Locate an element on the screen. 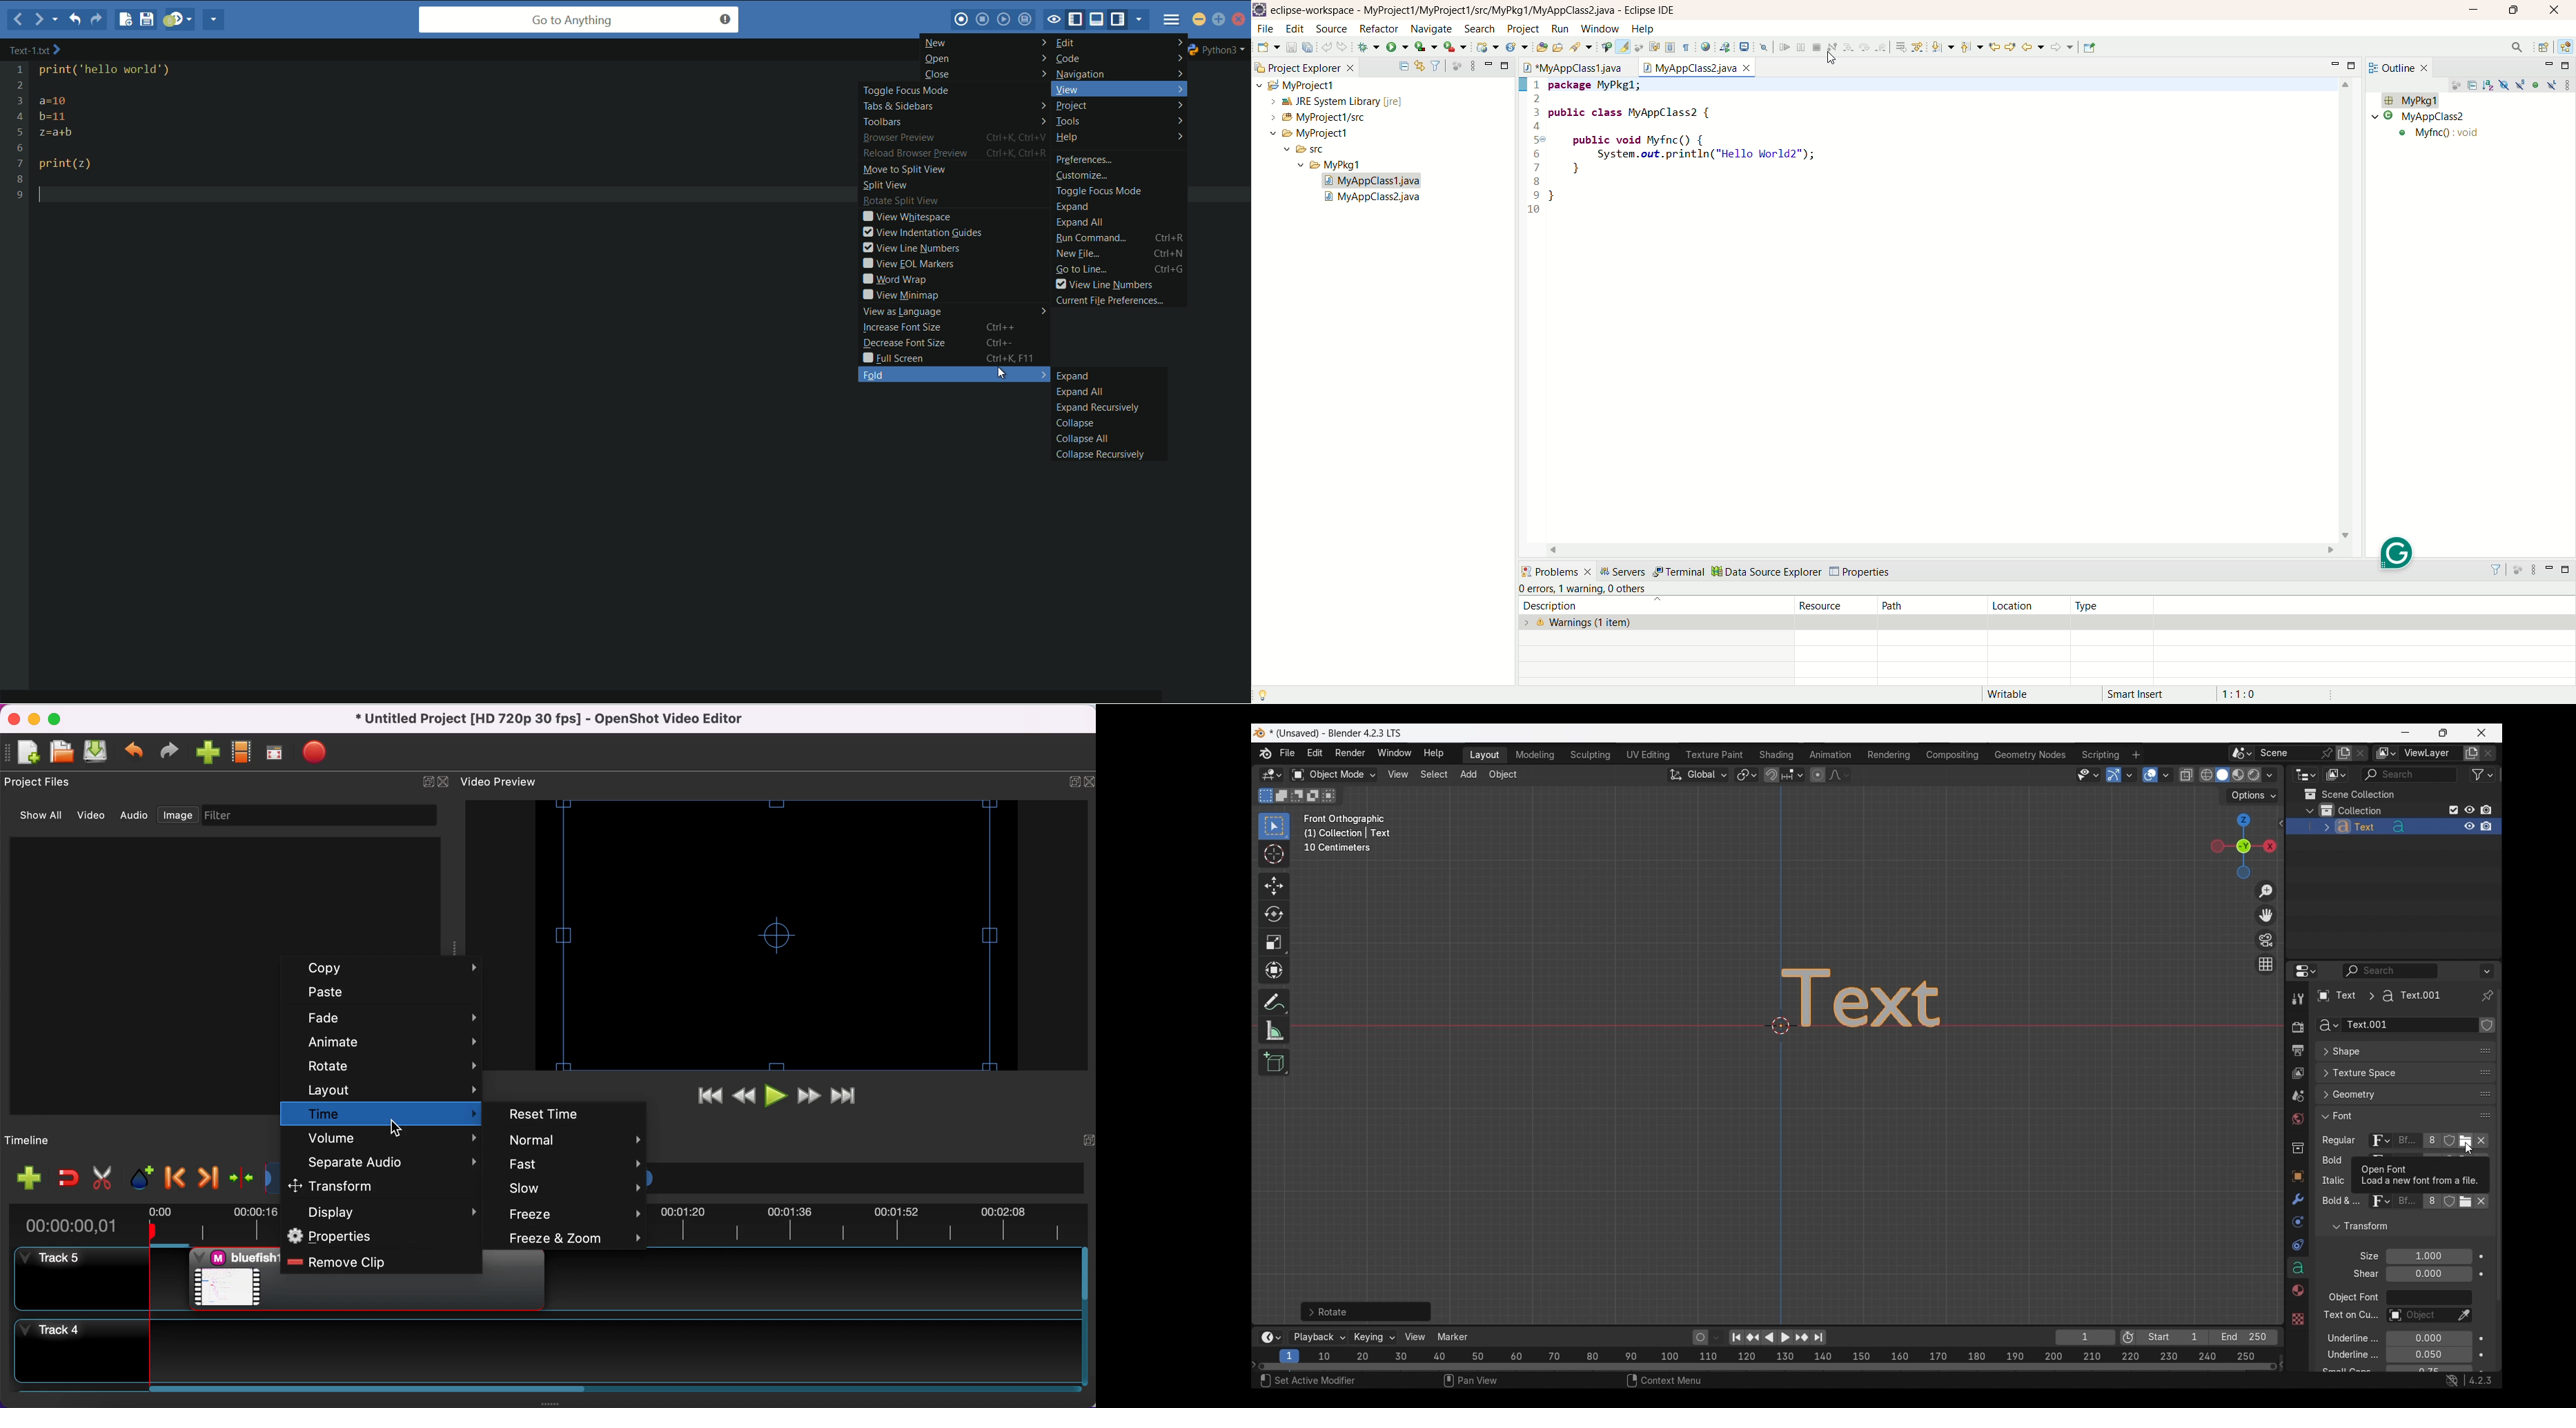 The image size is (2576, 1428). Decrease frames space is located at coordinates (2282, 1364).